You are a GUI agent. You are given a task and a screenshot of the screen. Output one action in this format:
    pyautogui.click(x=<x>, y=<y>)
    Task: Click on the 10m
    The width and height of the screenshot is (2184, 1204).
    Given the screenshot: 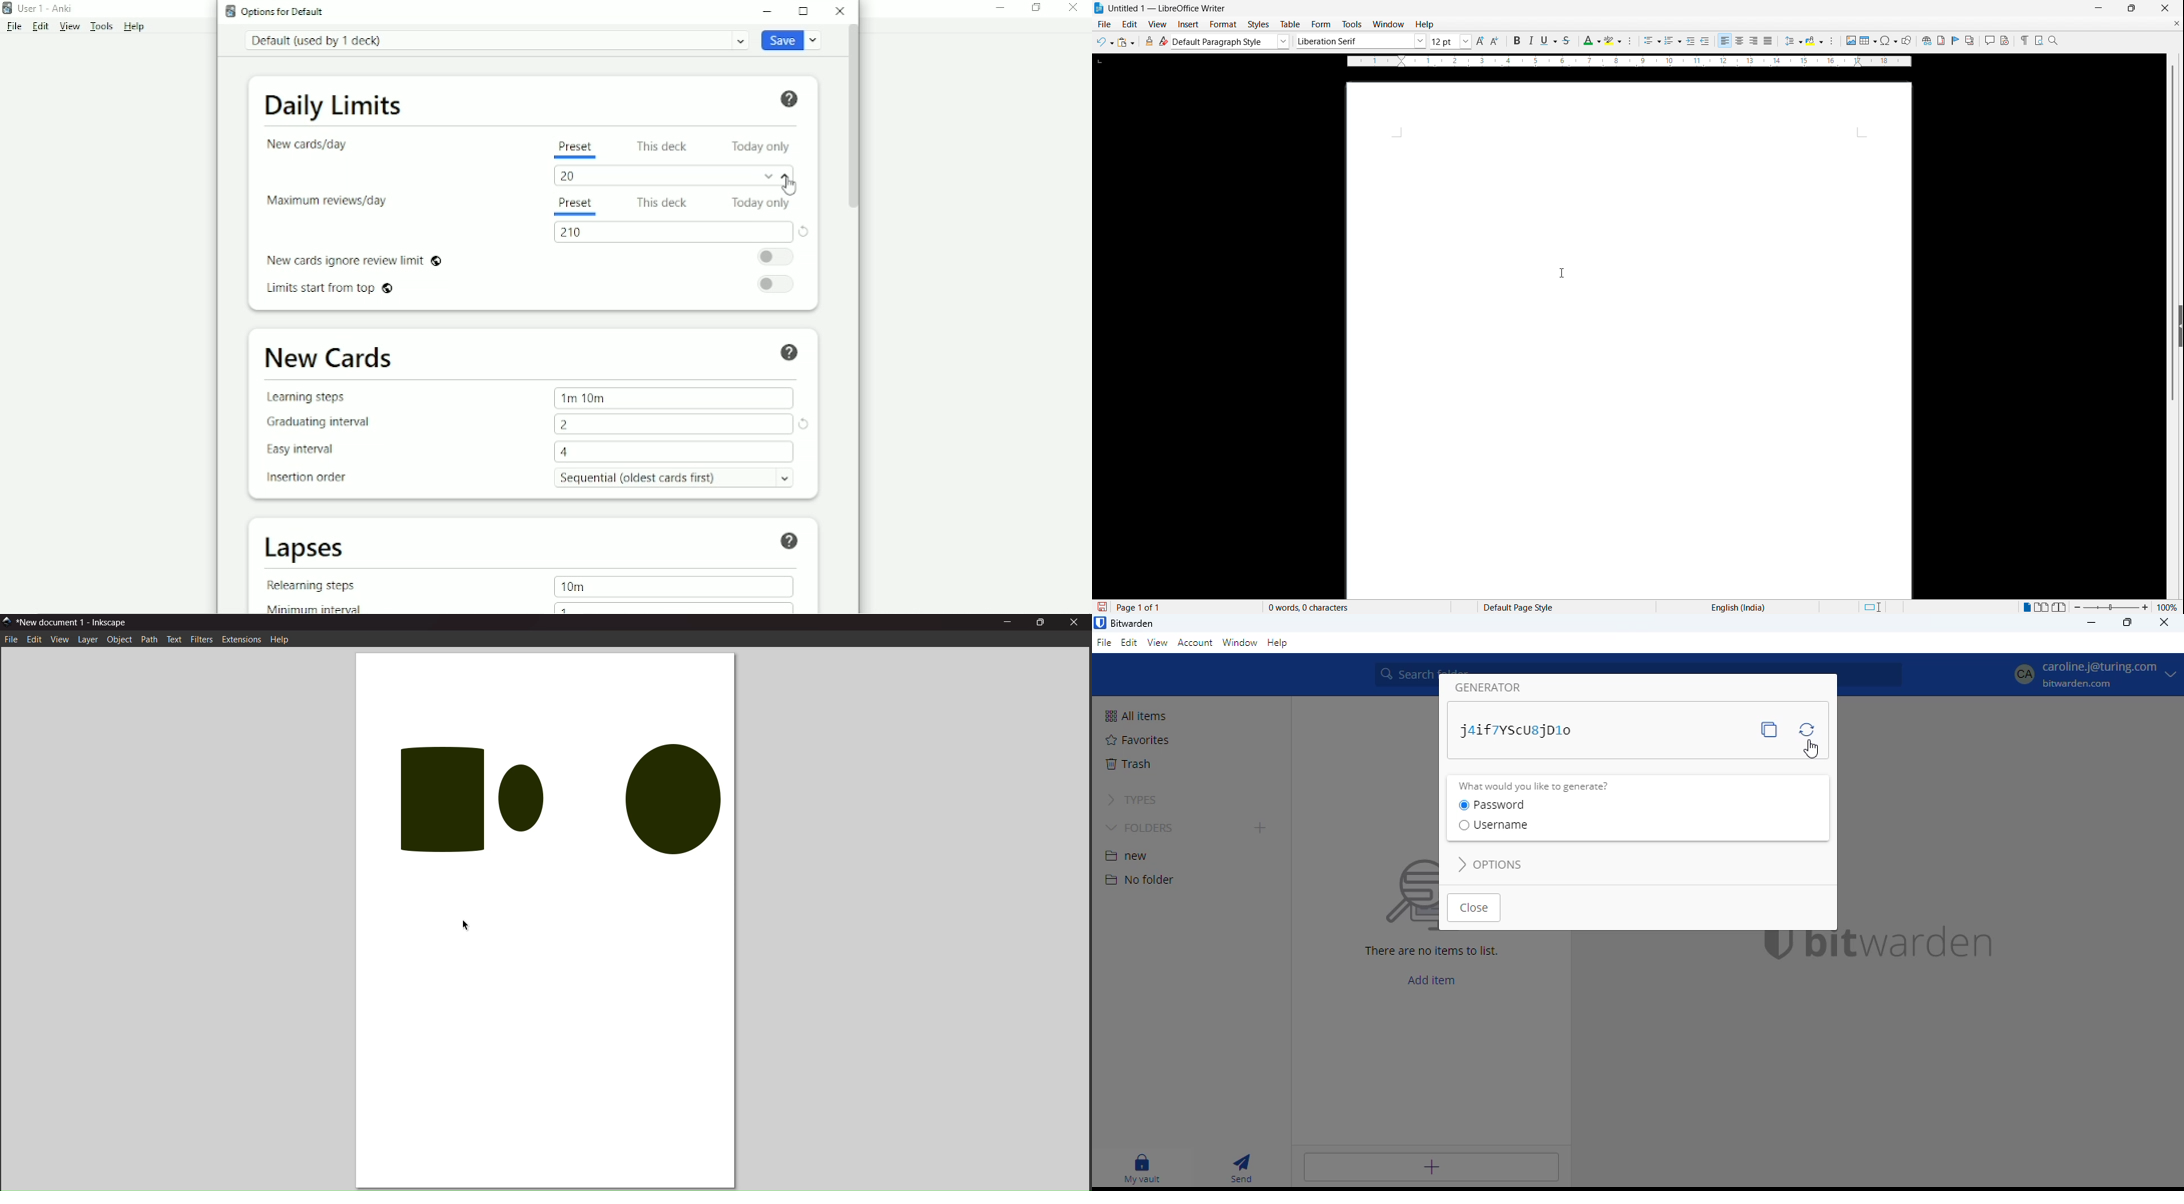 What is the action you would take?
    pyautogui.click(x=574, y=586)
    